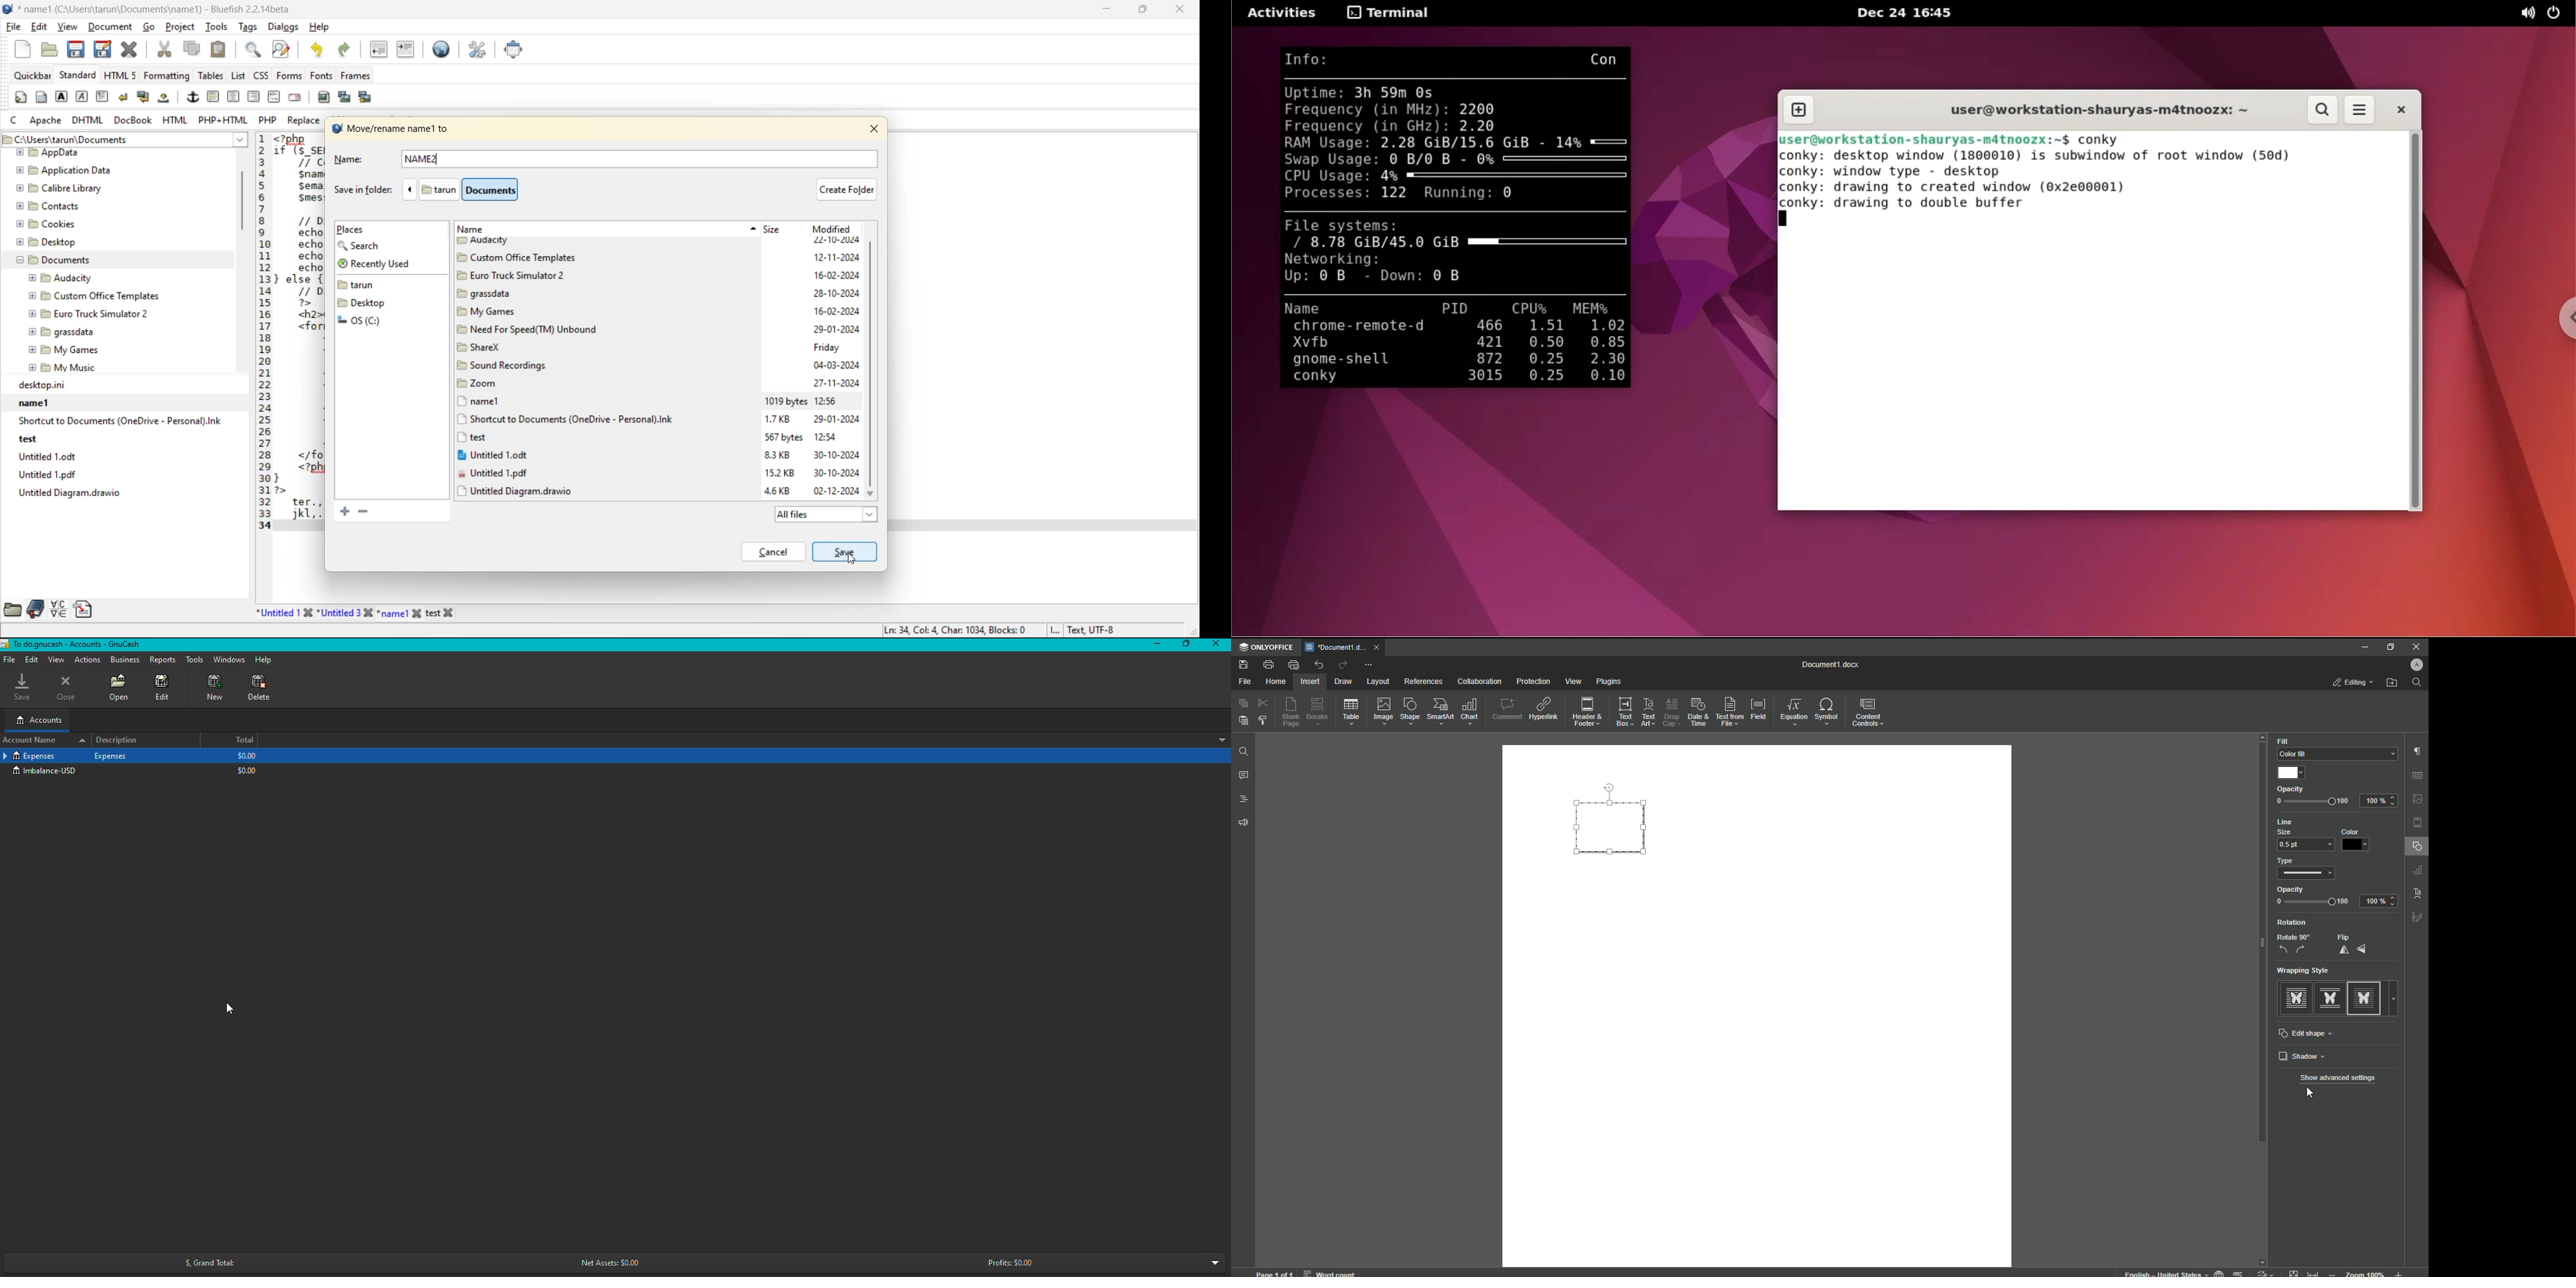 This screenshot has height=1288, width=2576. What do you see at coordinates (2294, 923) in the screenshot?
I see `Rotation` at bounding box center [2294, 923].